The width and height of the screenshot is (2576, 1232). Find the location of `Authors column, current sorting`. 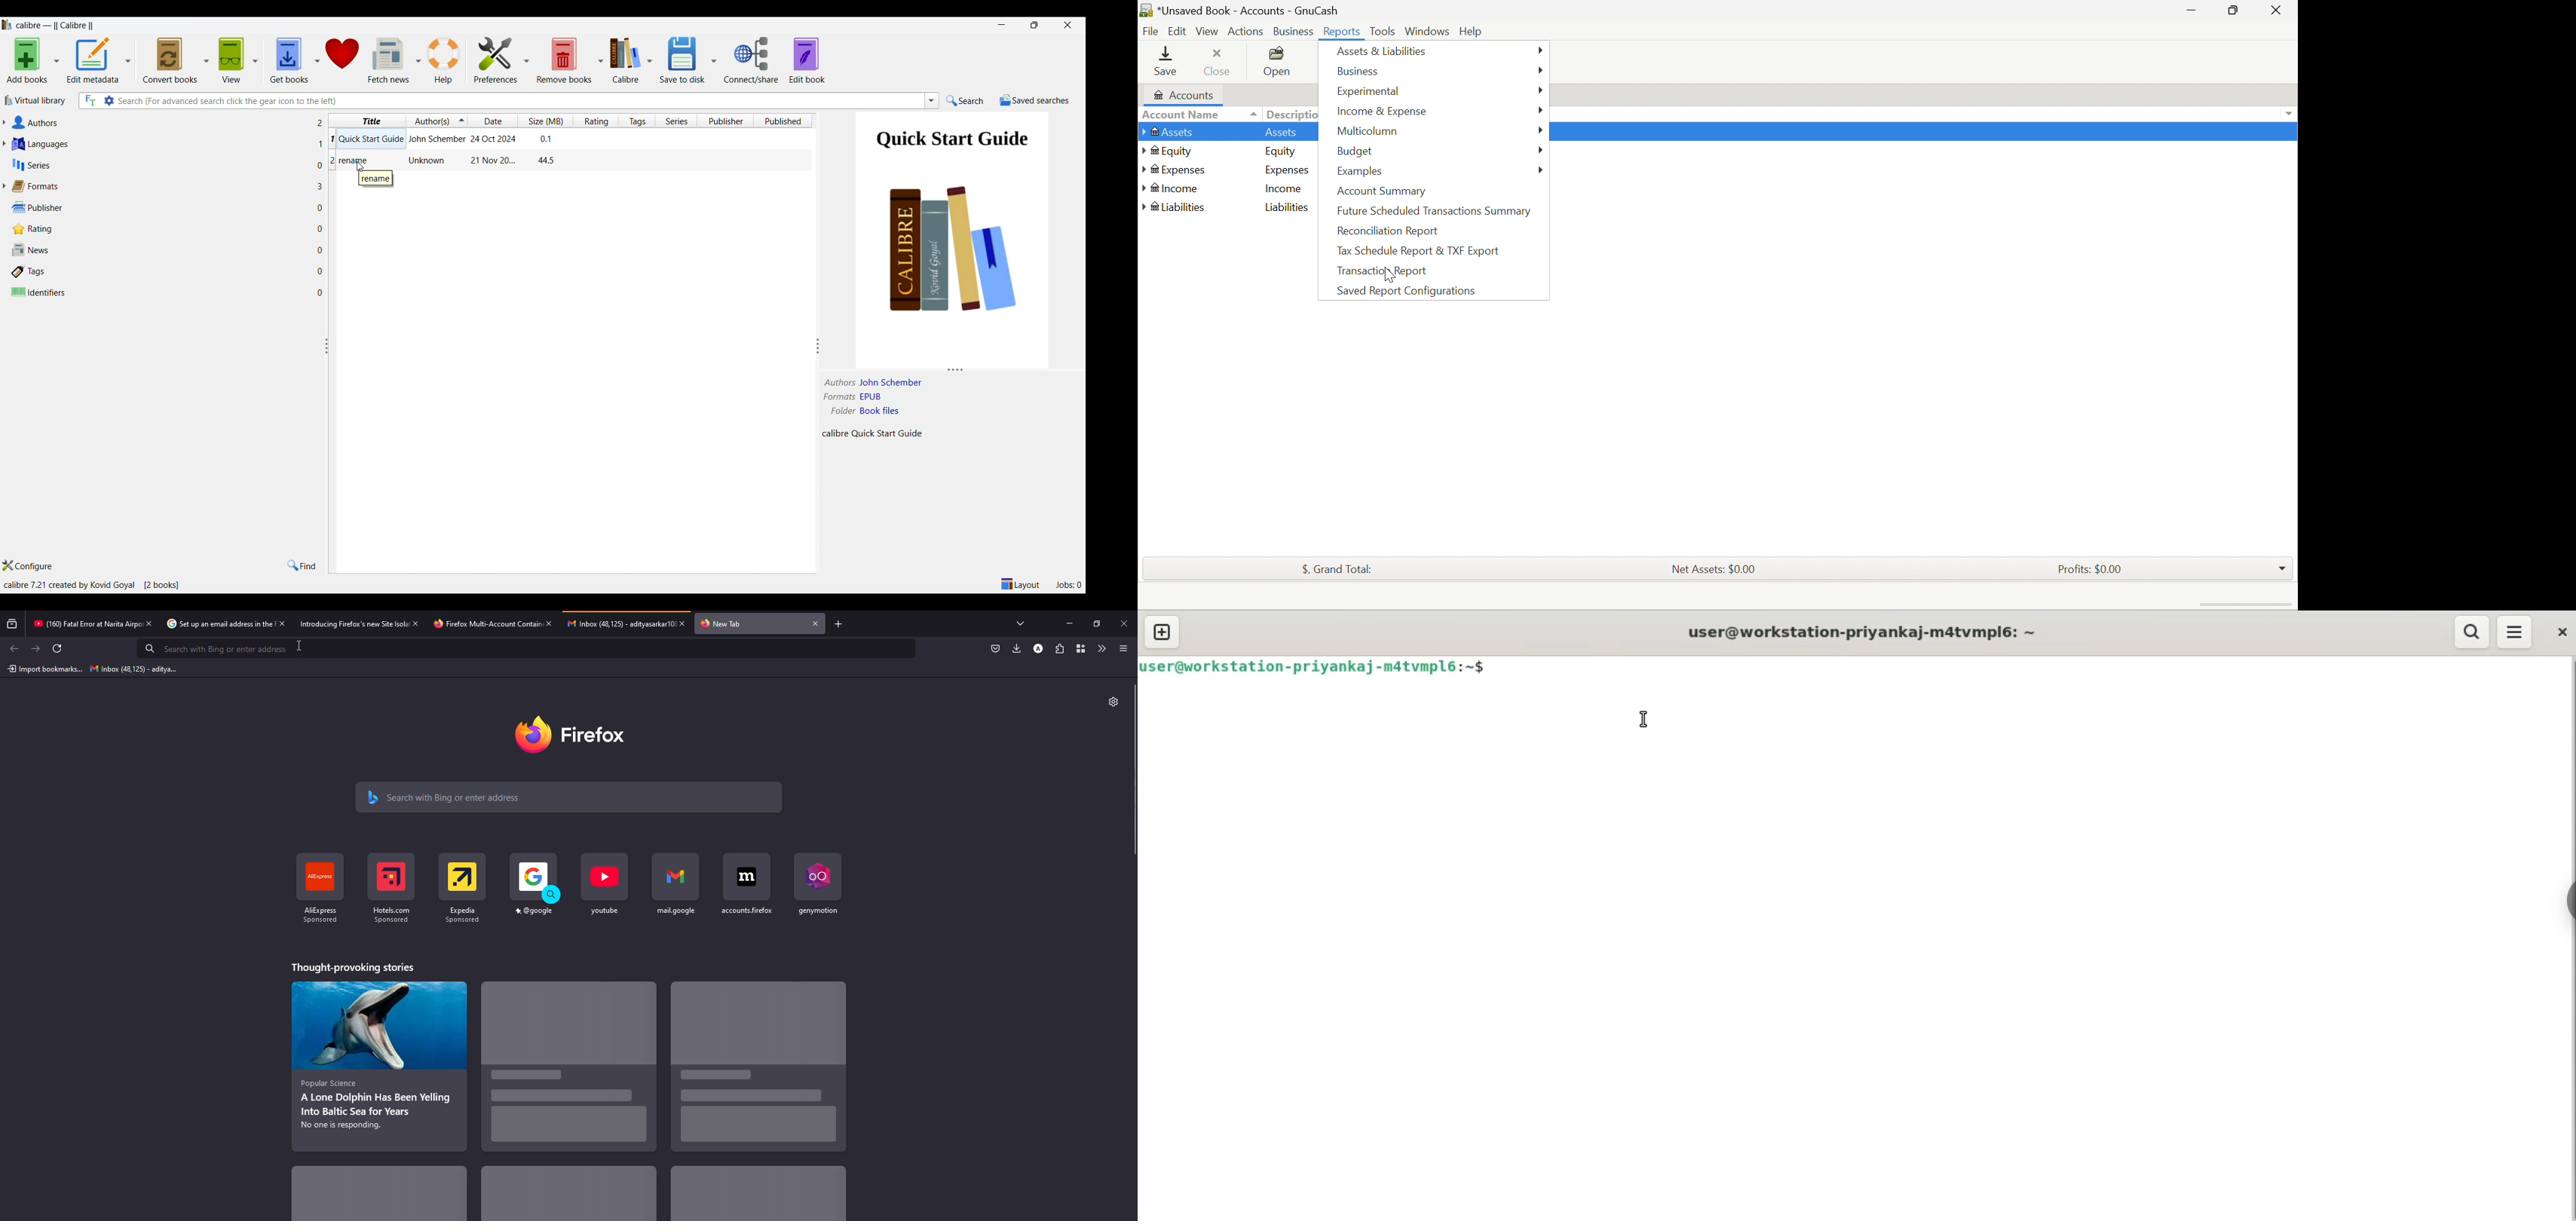

Authors column, current sorting is located at coordinates (437, 120).